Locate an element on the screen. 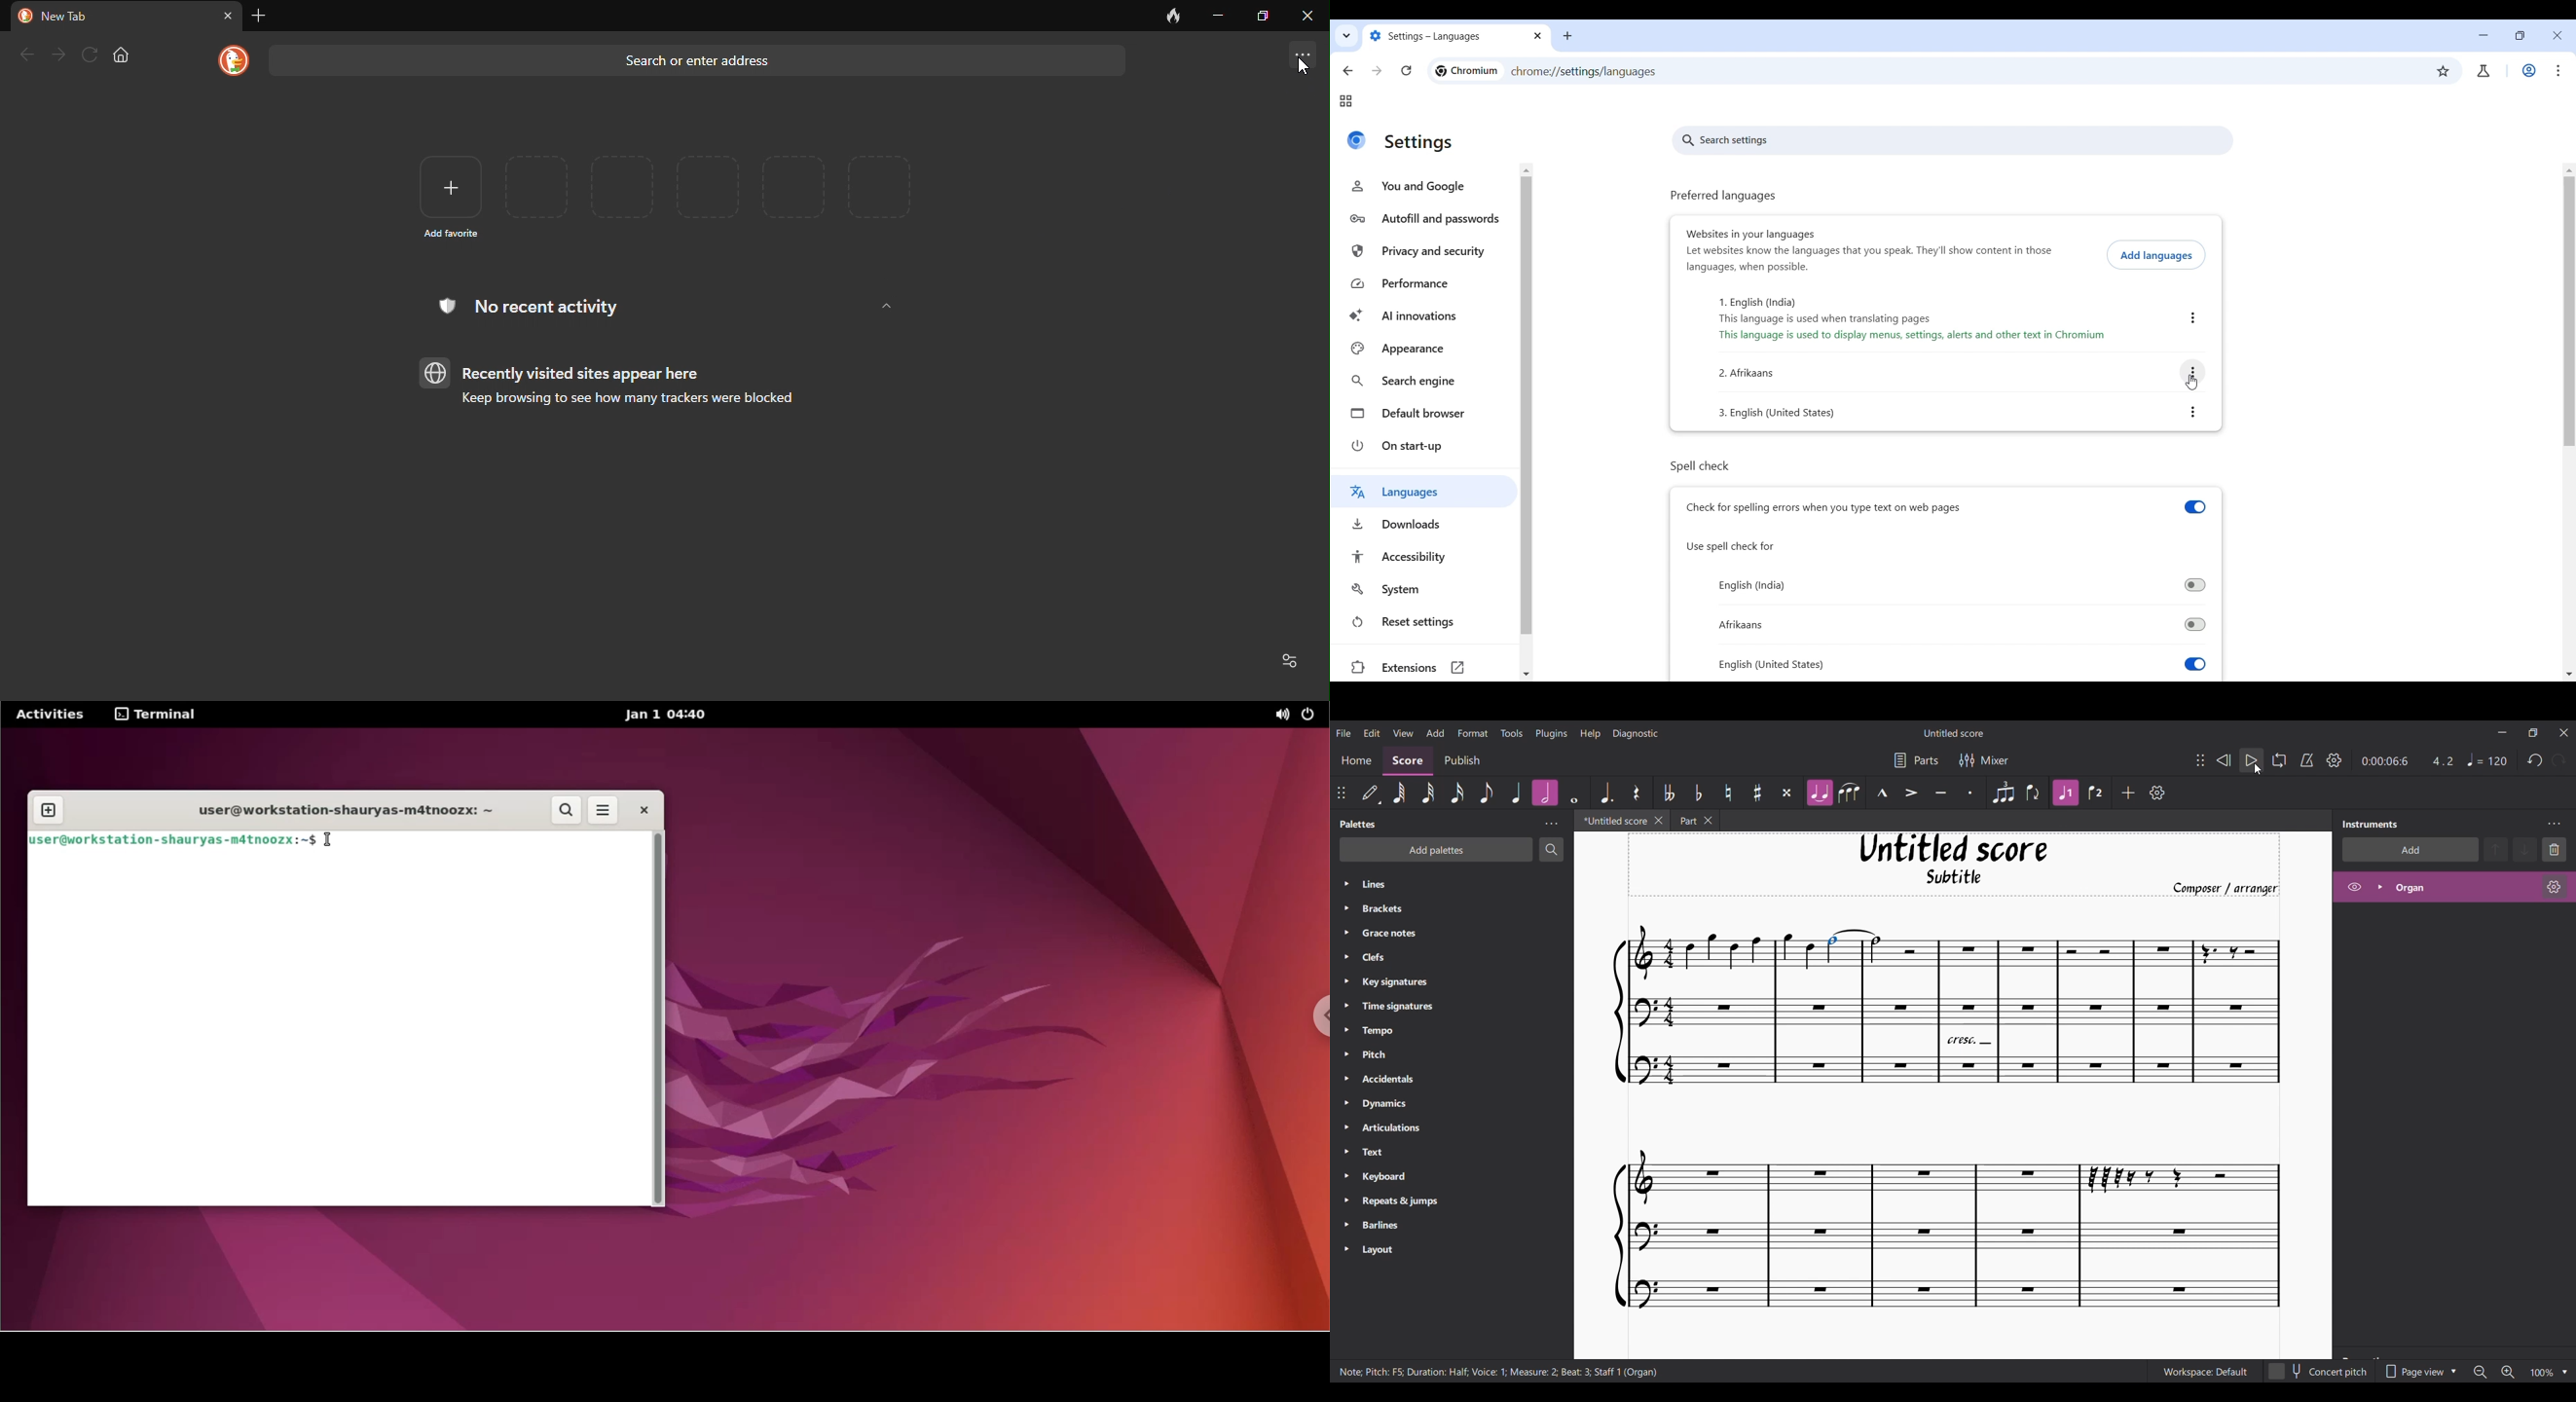  add tab is located at coordinates (264, 16).